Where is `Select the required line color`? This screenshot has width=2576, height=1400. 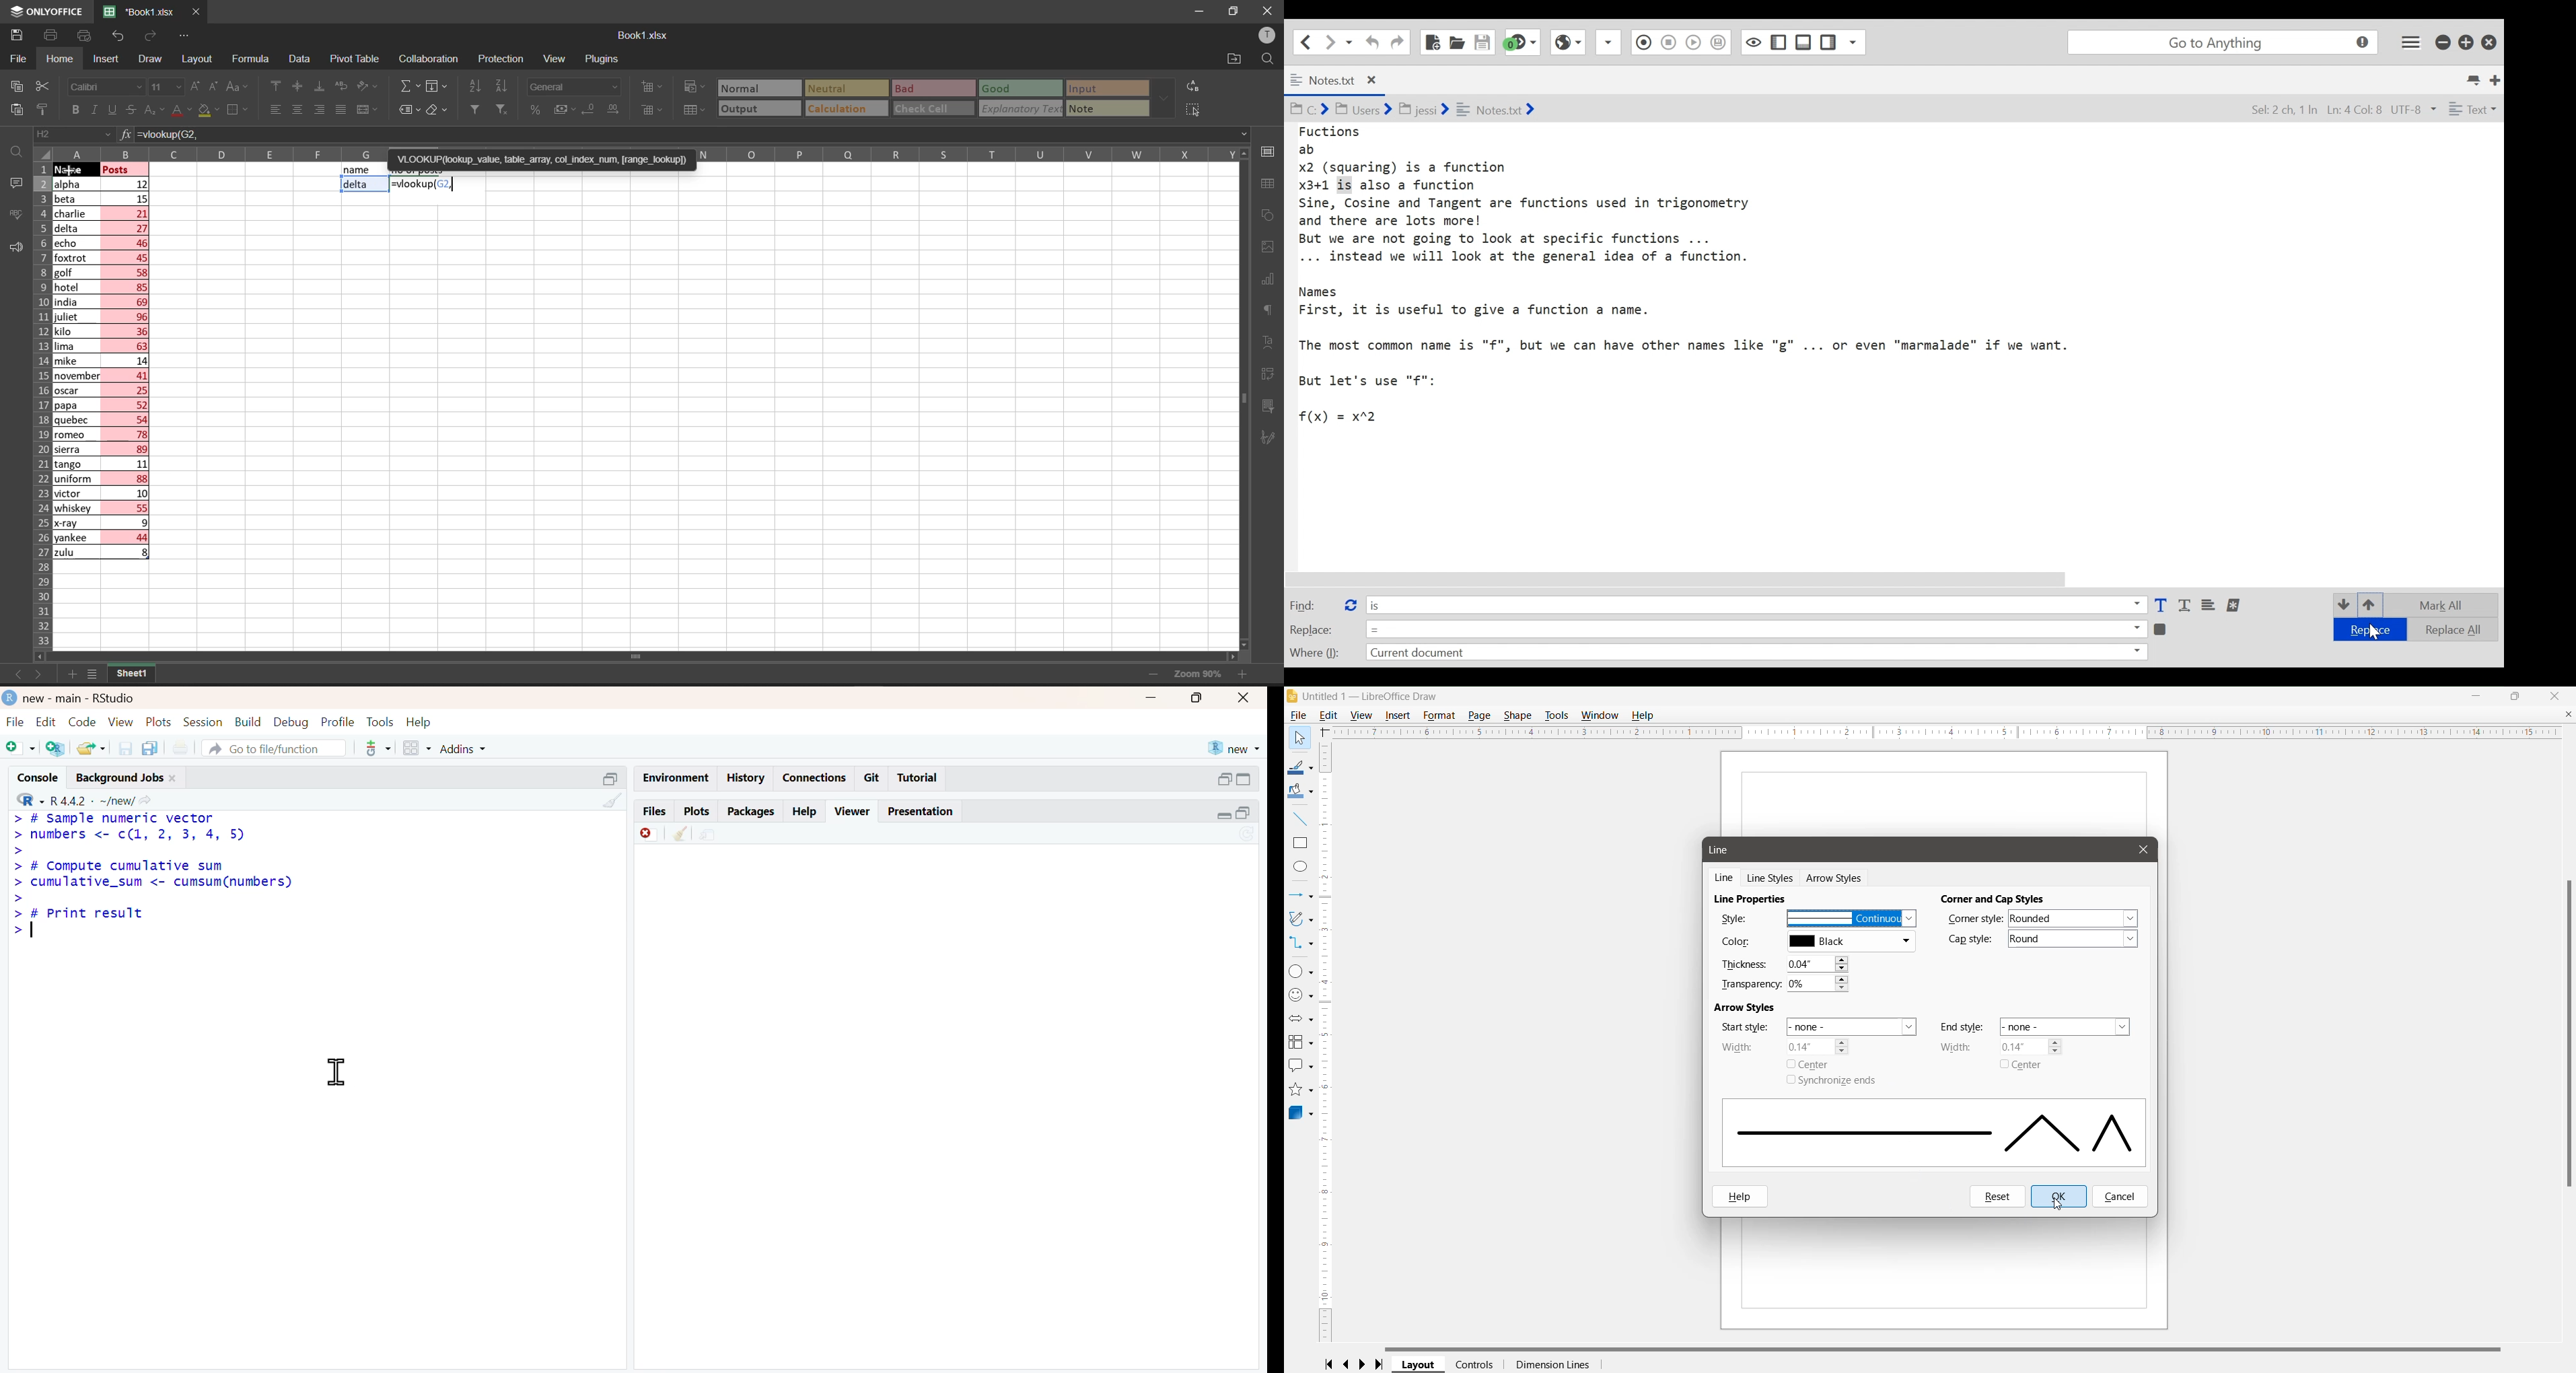
Select the required line color is located at coordinates (1851, 942).